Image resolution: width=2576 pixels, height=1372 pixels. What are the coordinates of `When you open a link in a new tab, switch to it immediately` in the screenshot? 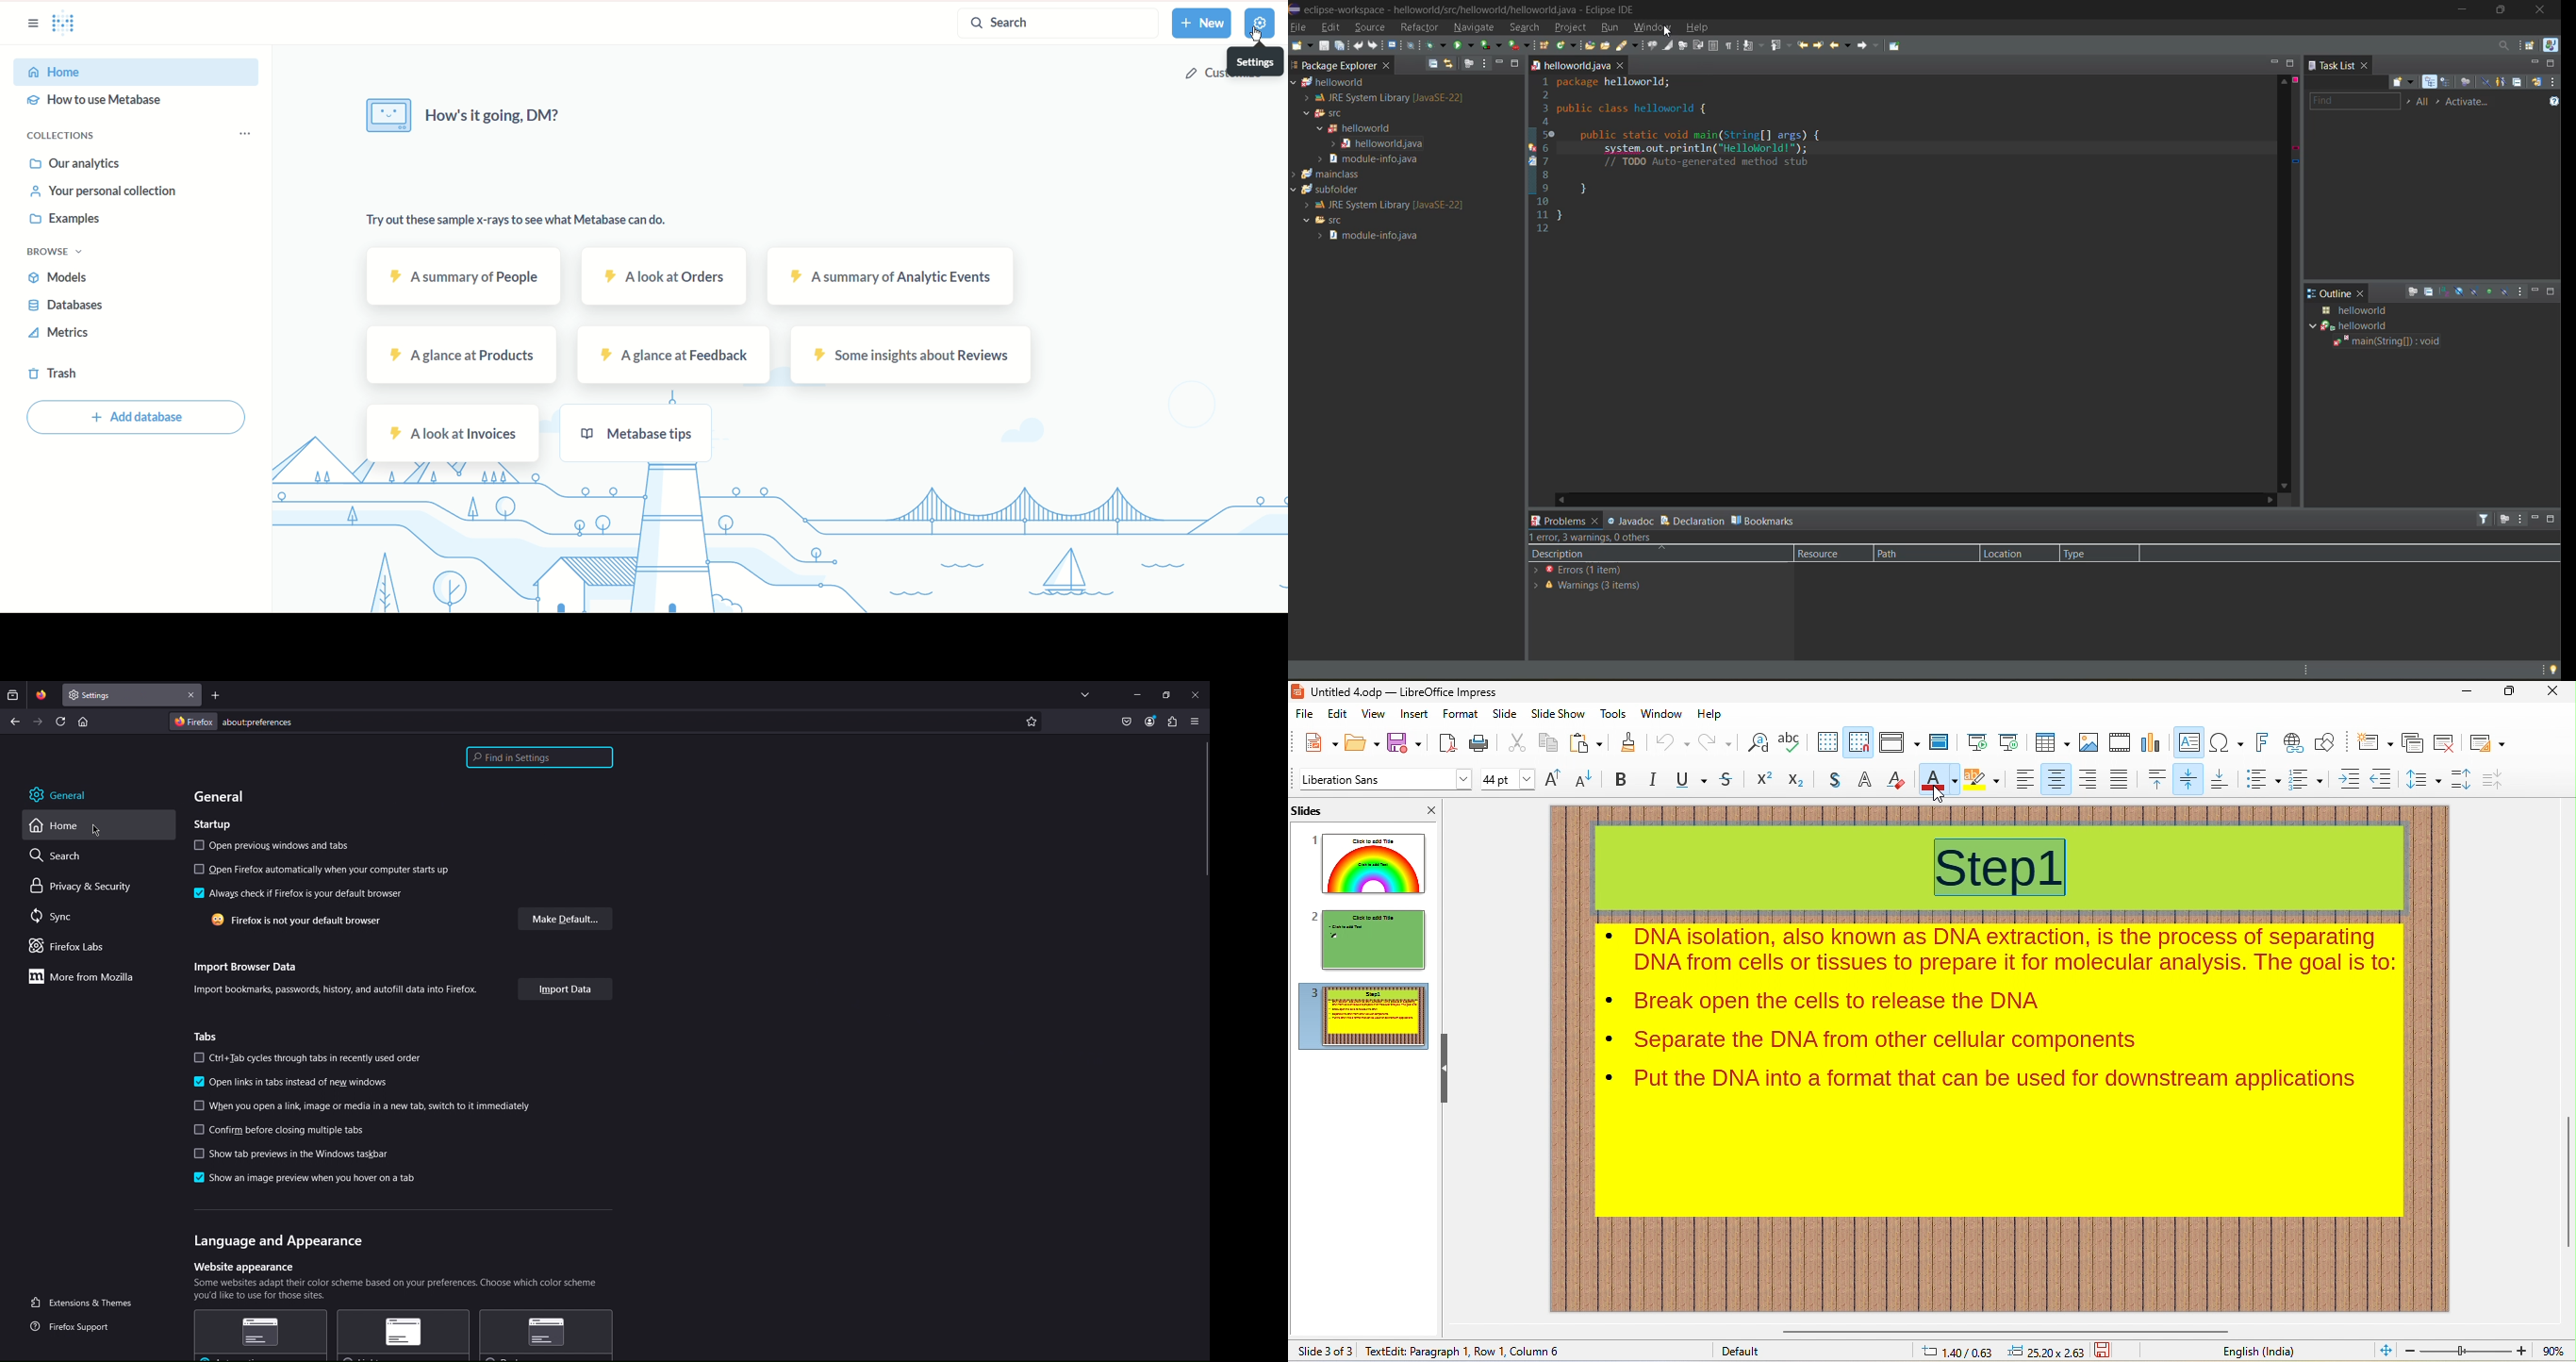 It's located at (363, 1106).